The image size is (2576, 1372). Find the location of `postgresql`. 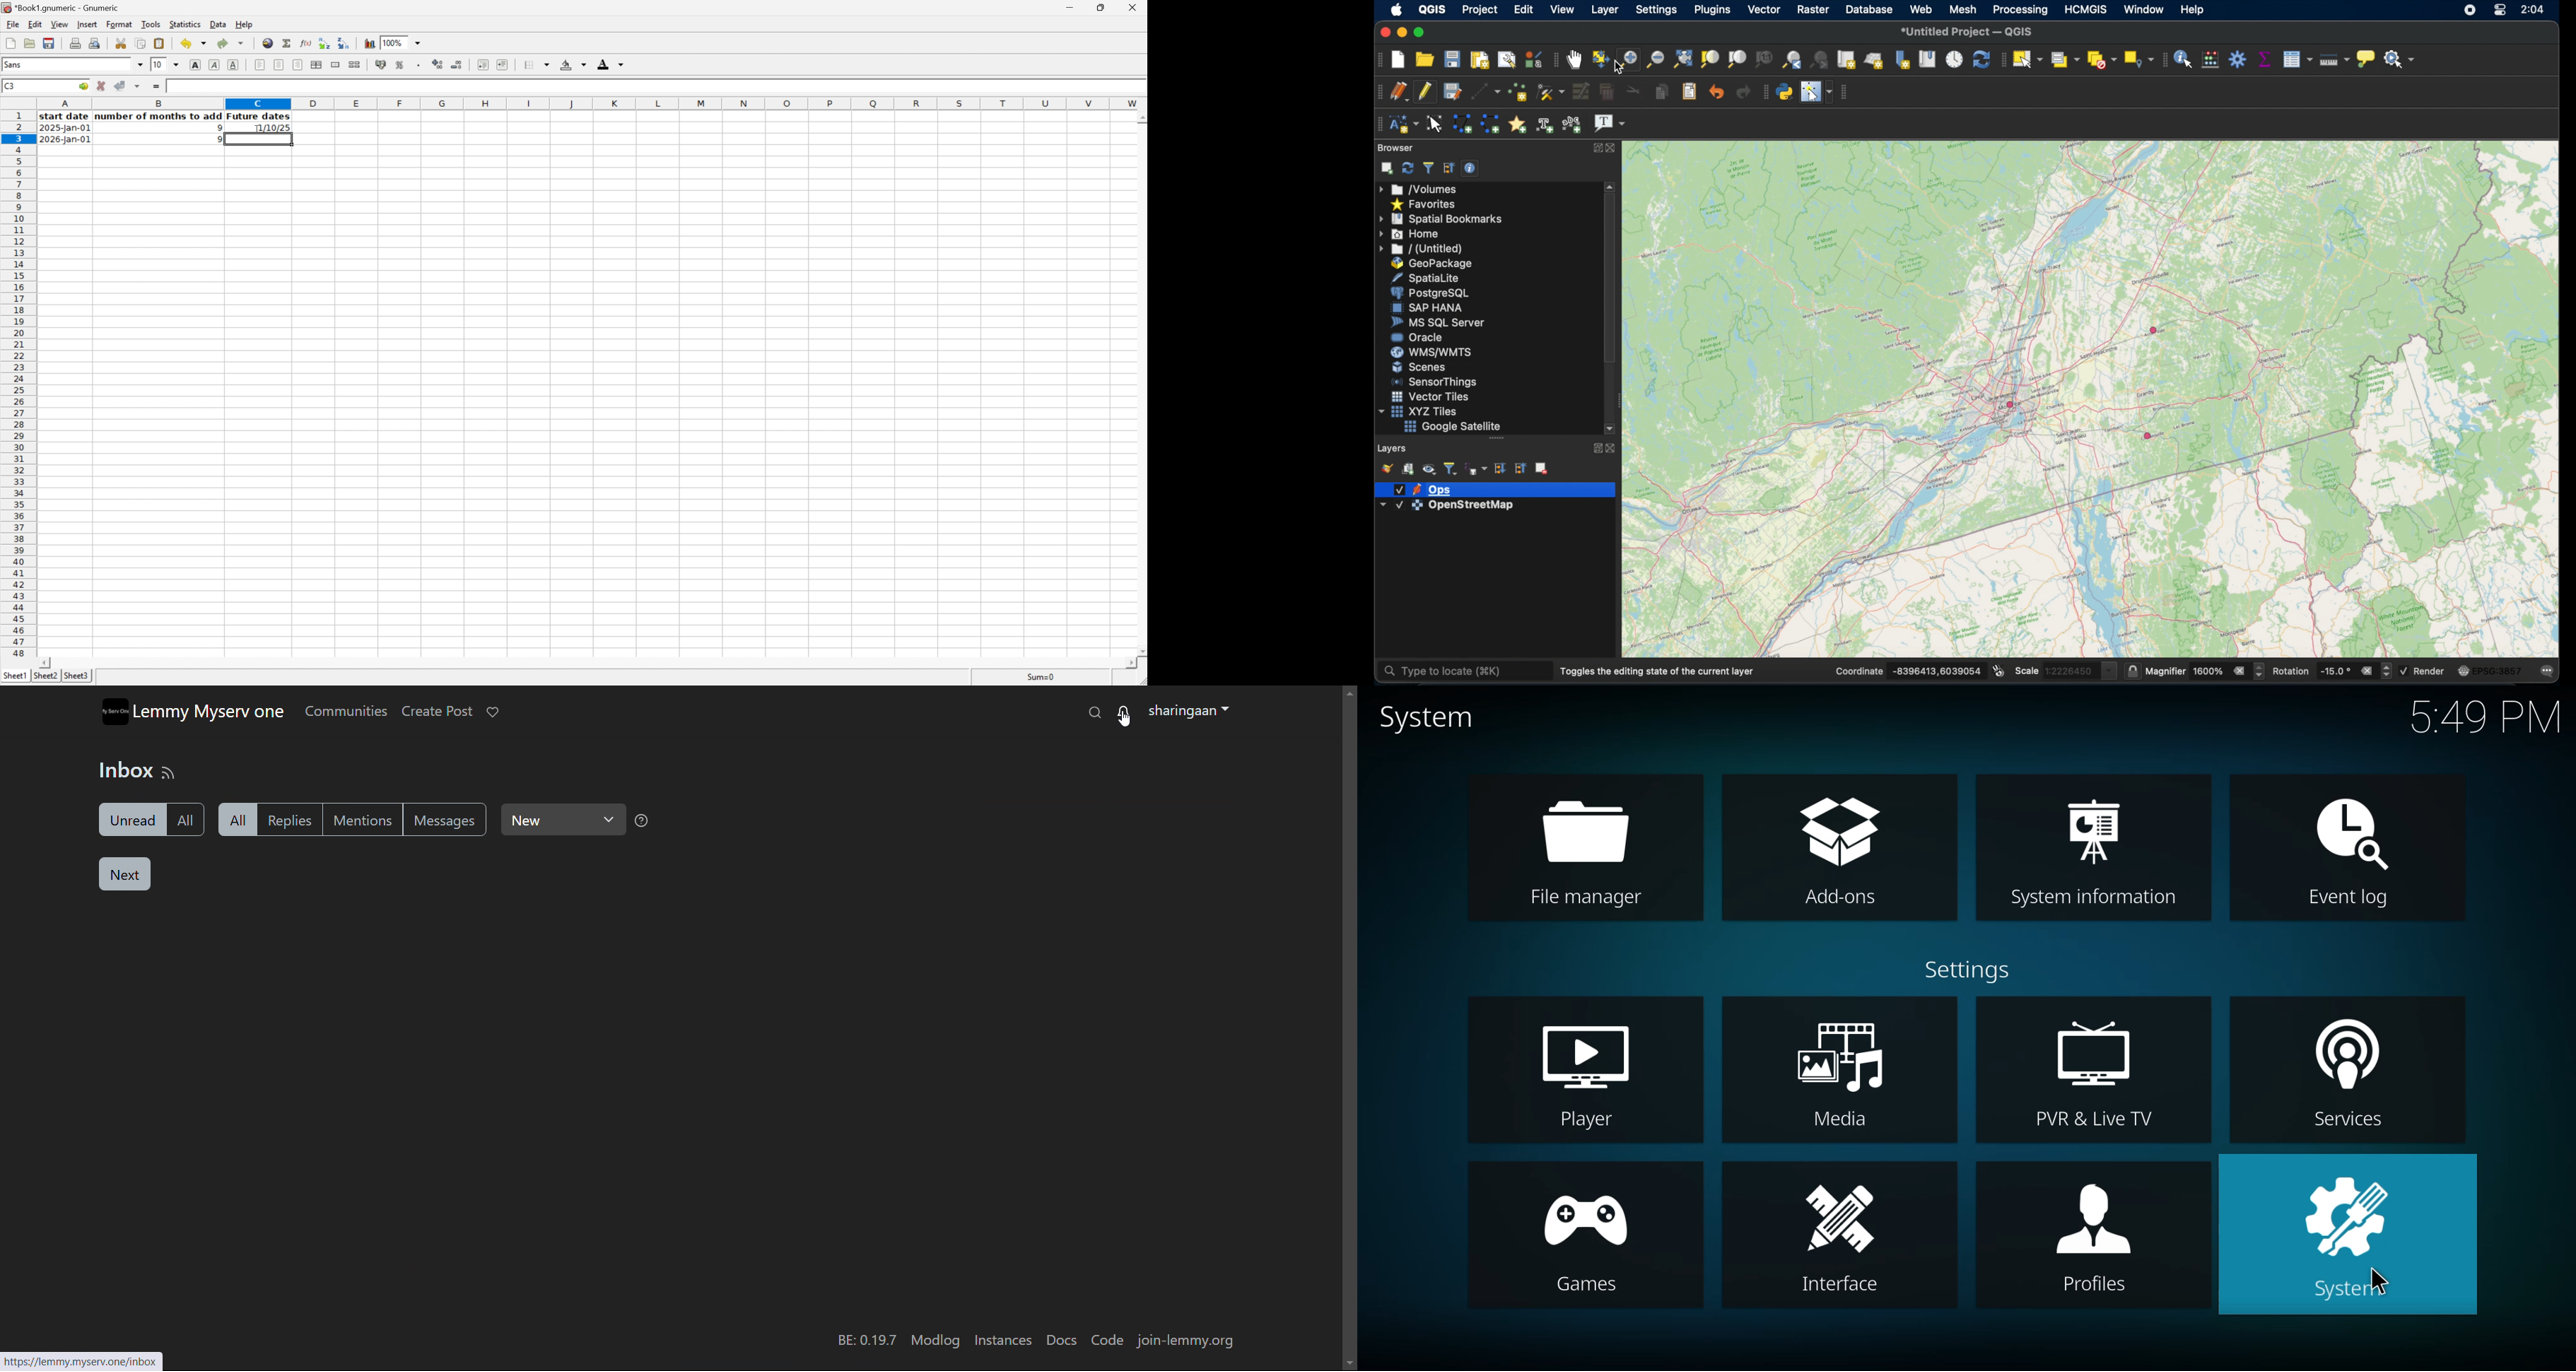

postgresql is located at coordinates (1427, 292).